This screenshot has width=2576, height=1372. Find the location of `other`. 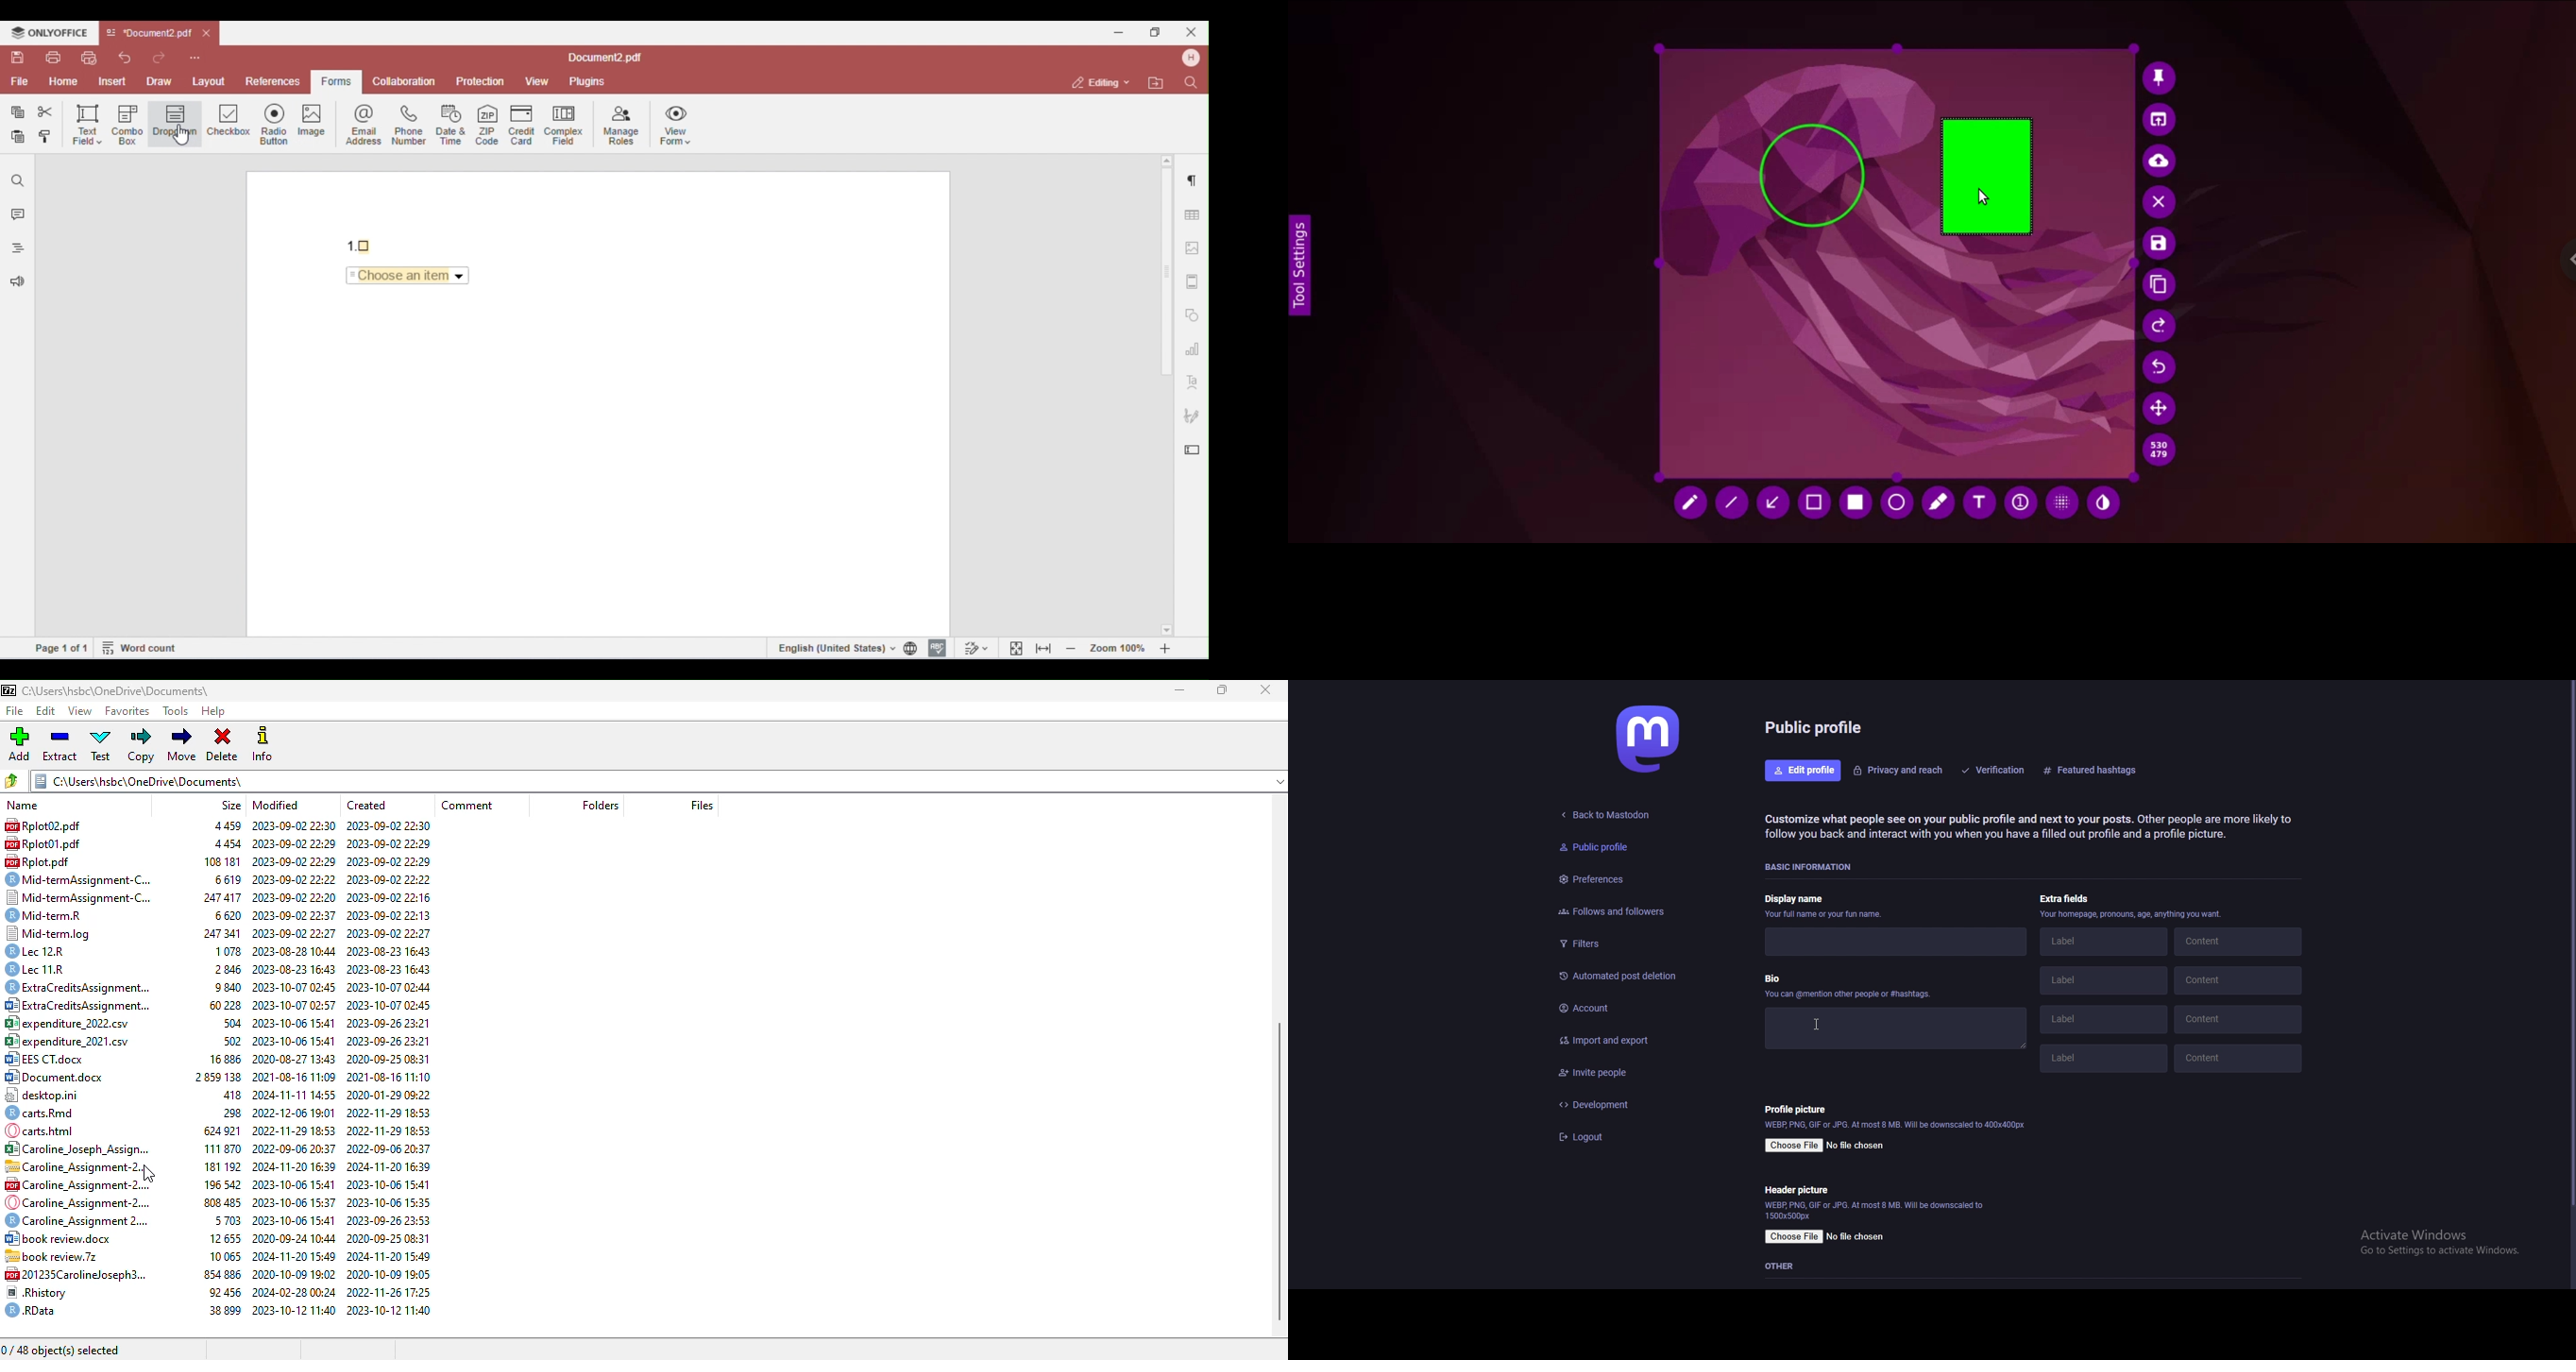

other is located at coordinates (1782, 1266).